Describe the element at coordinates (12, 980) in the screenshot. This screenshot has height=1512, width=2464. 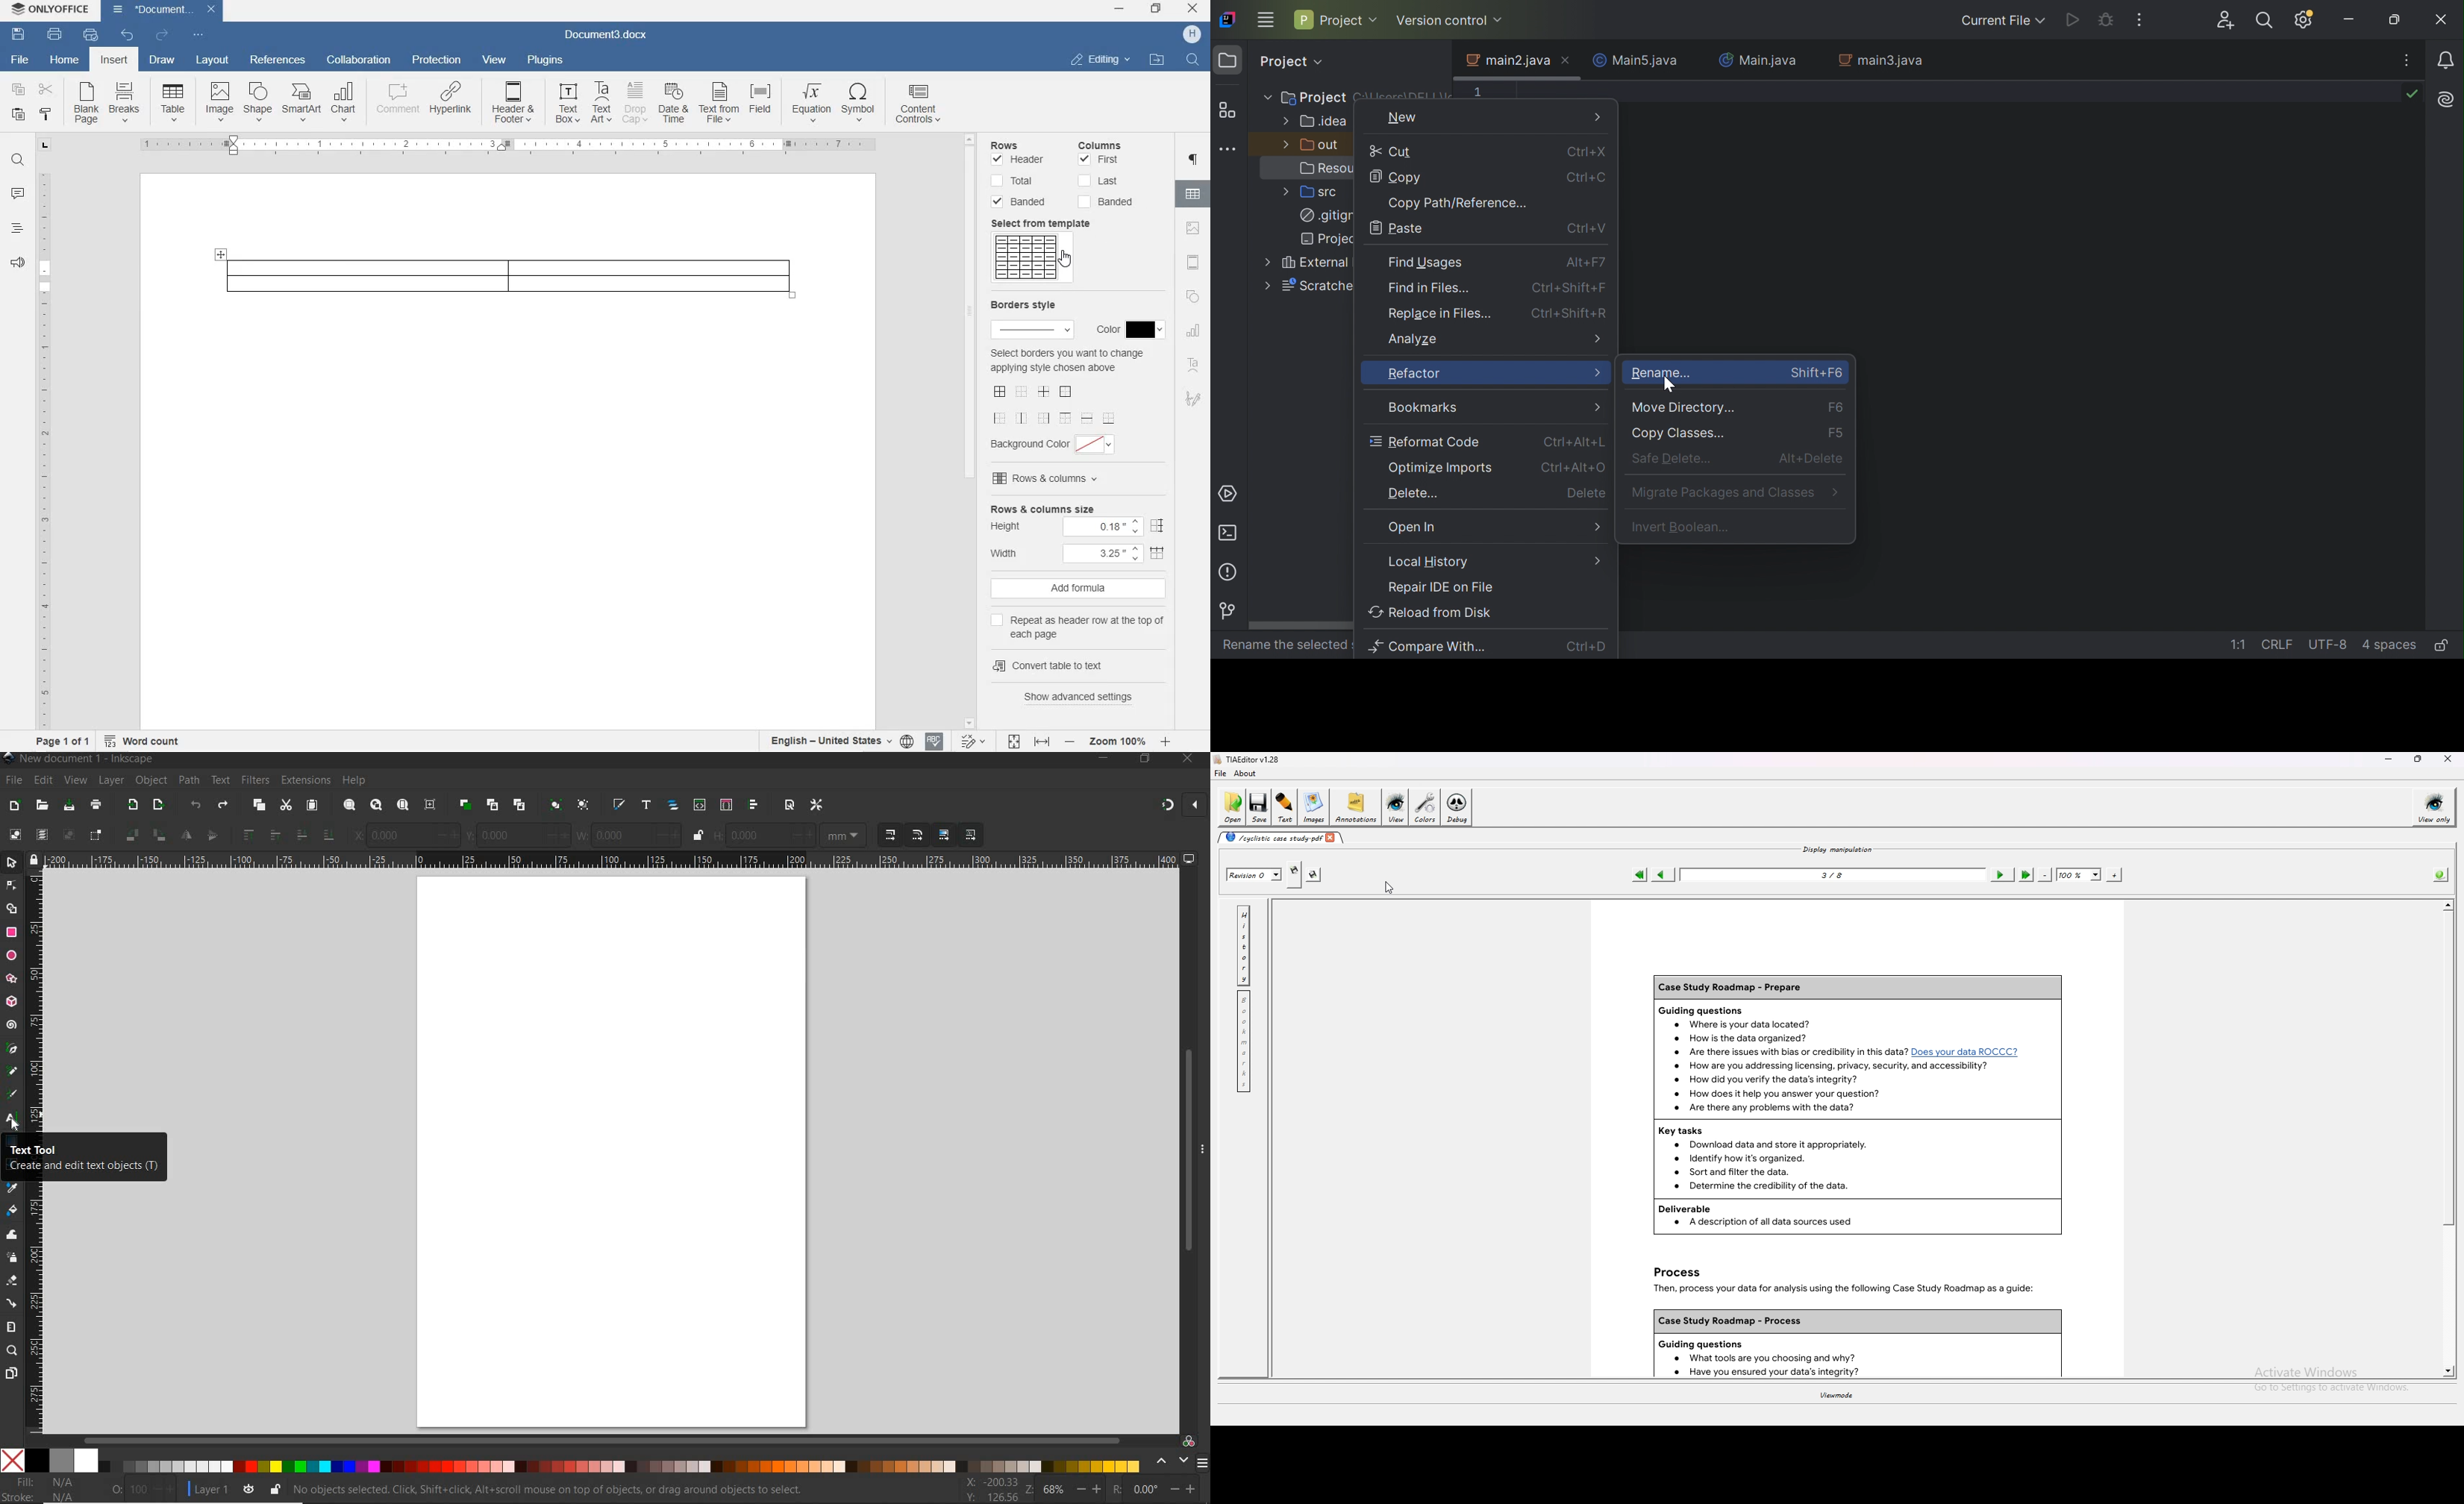
I see `star tool` at that location.